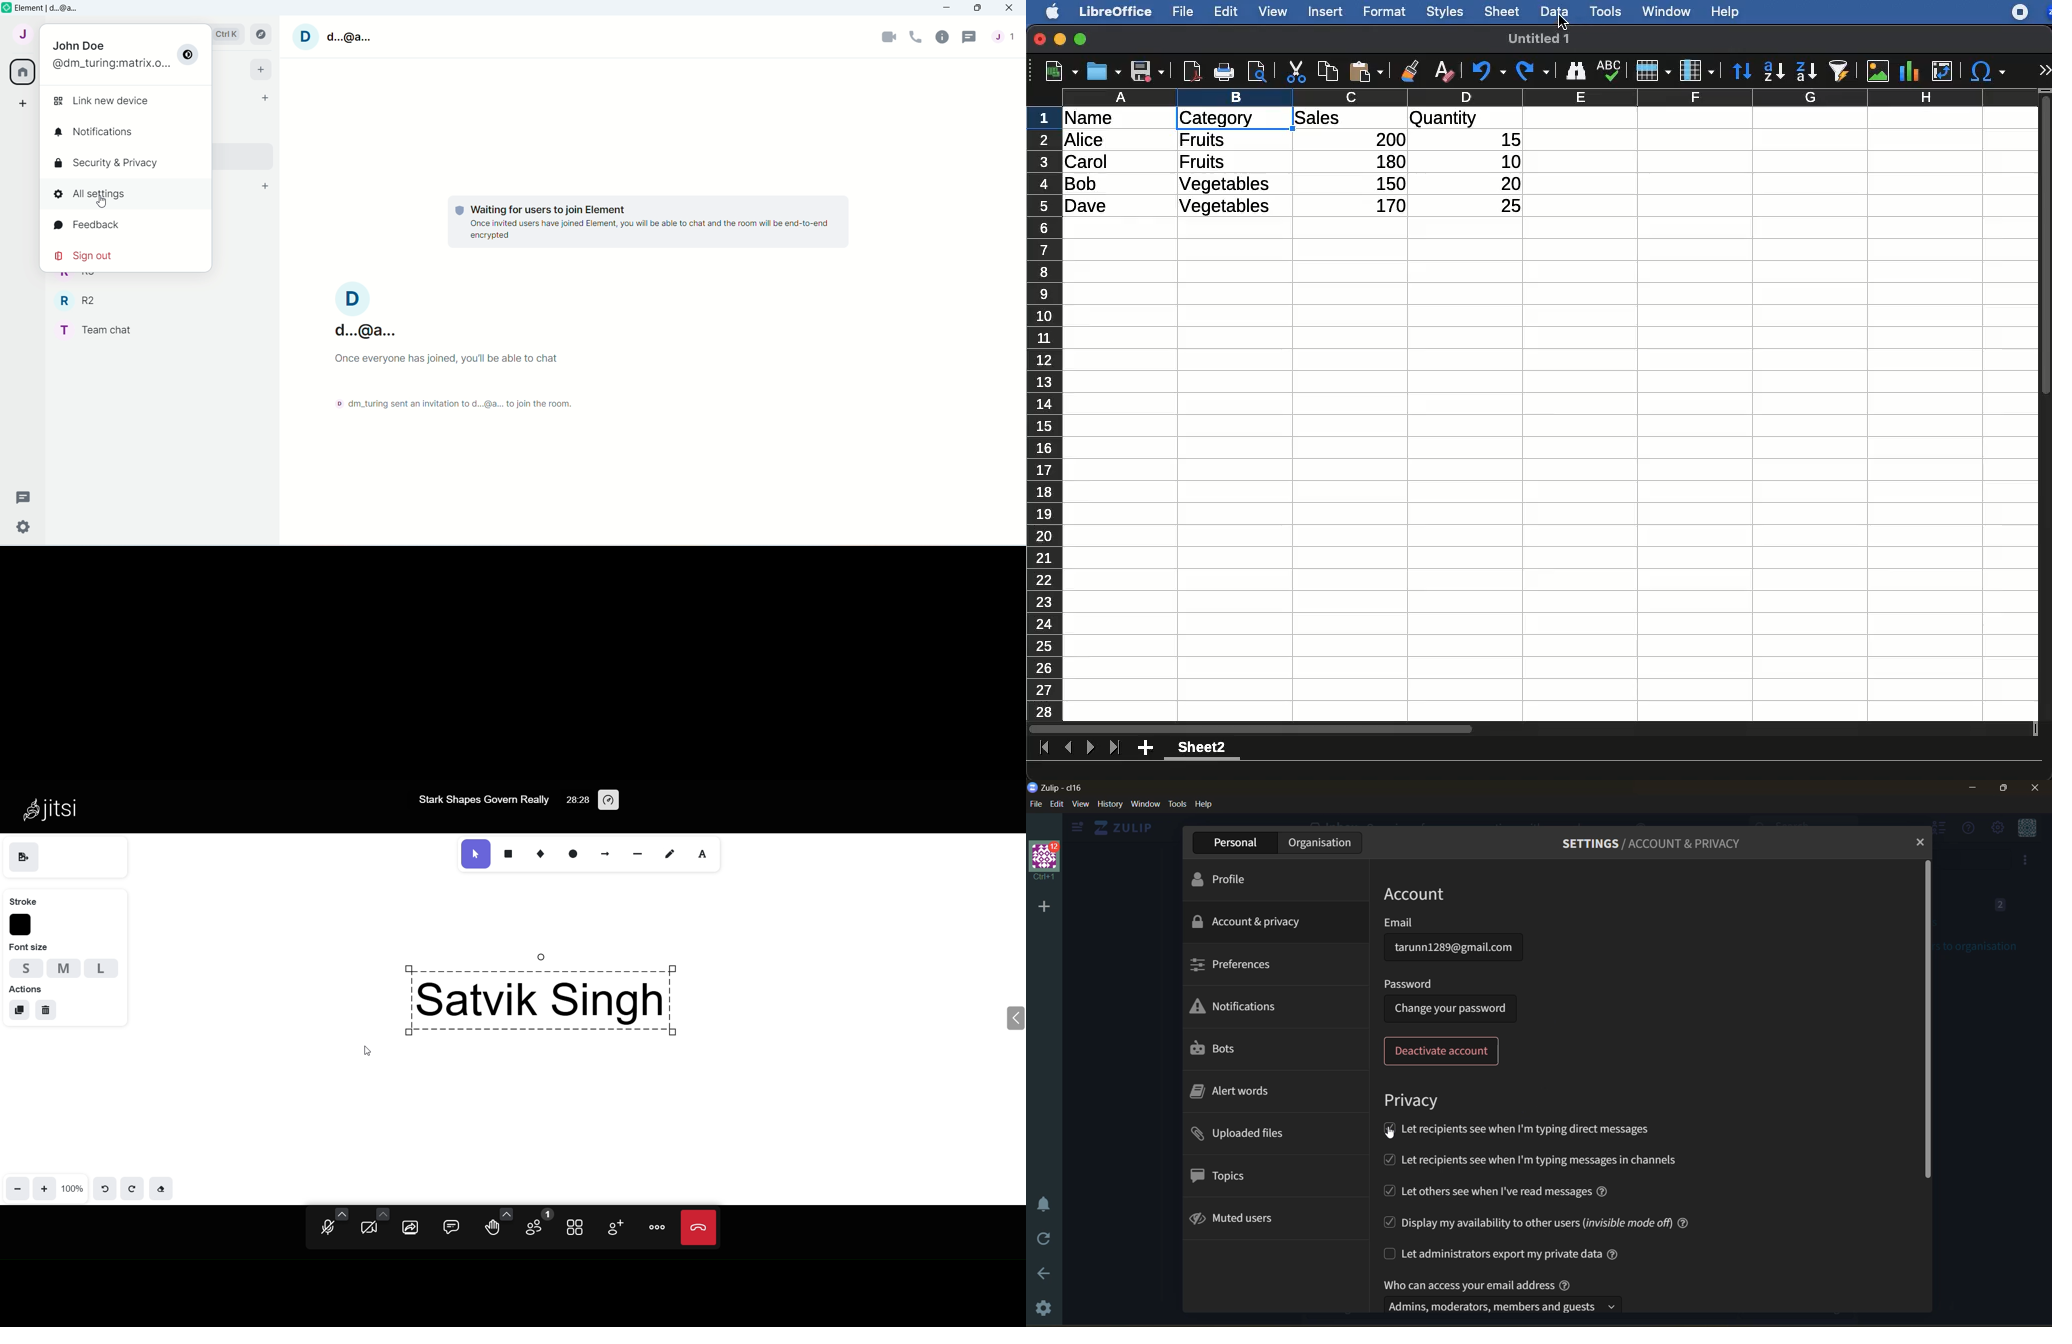 This screenshot has height=1344, width=2072. Describe the element at coordinates (1231, 963) in the screenshot. I see `preferences` at that location.